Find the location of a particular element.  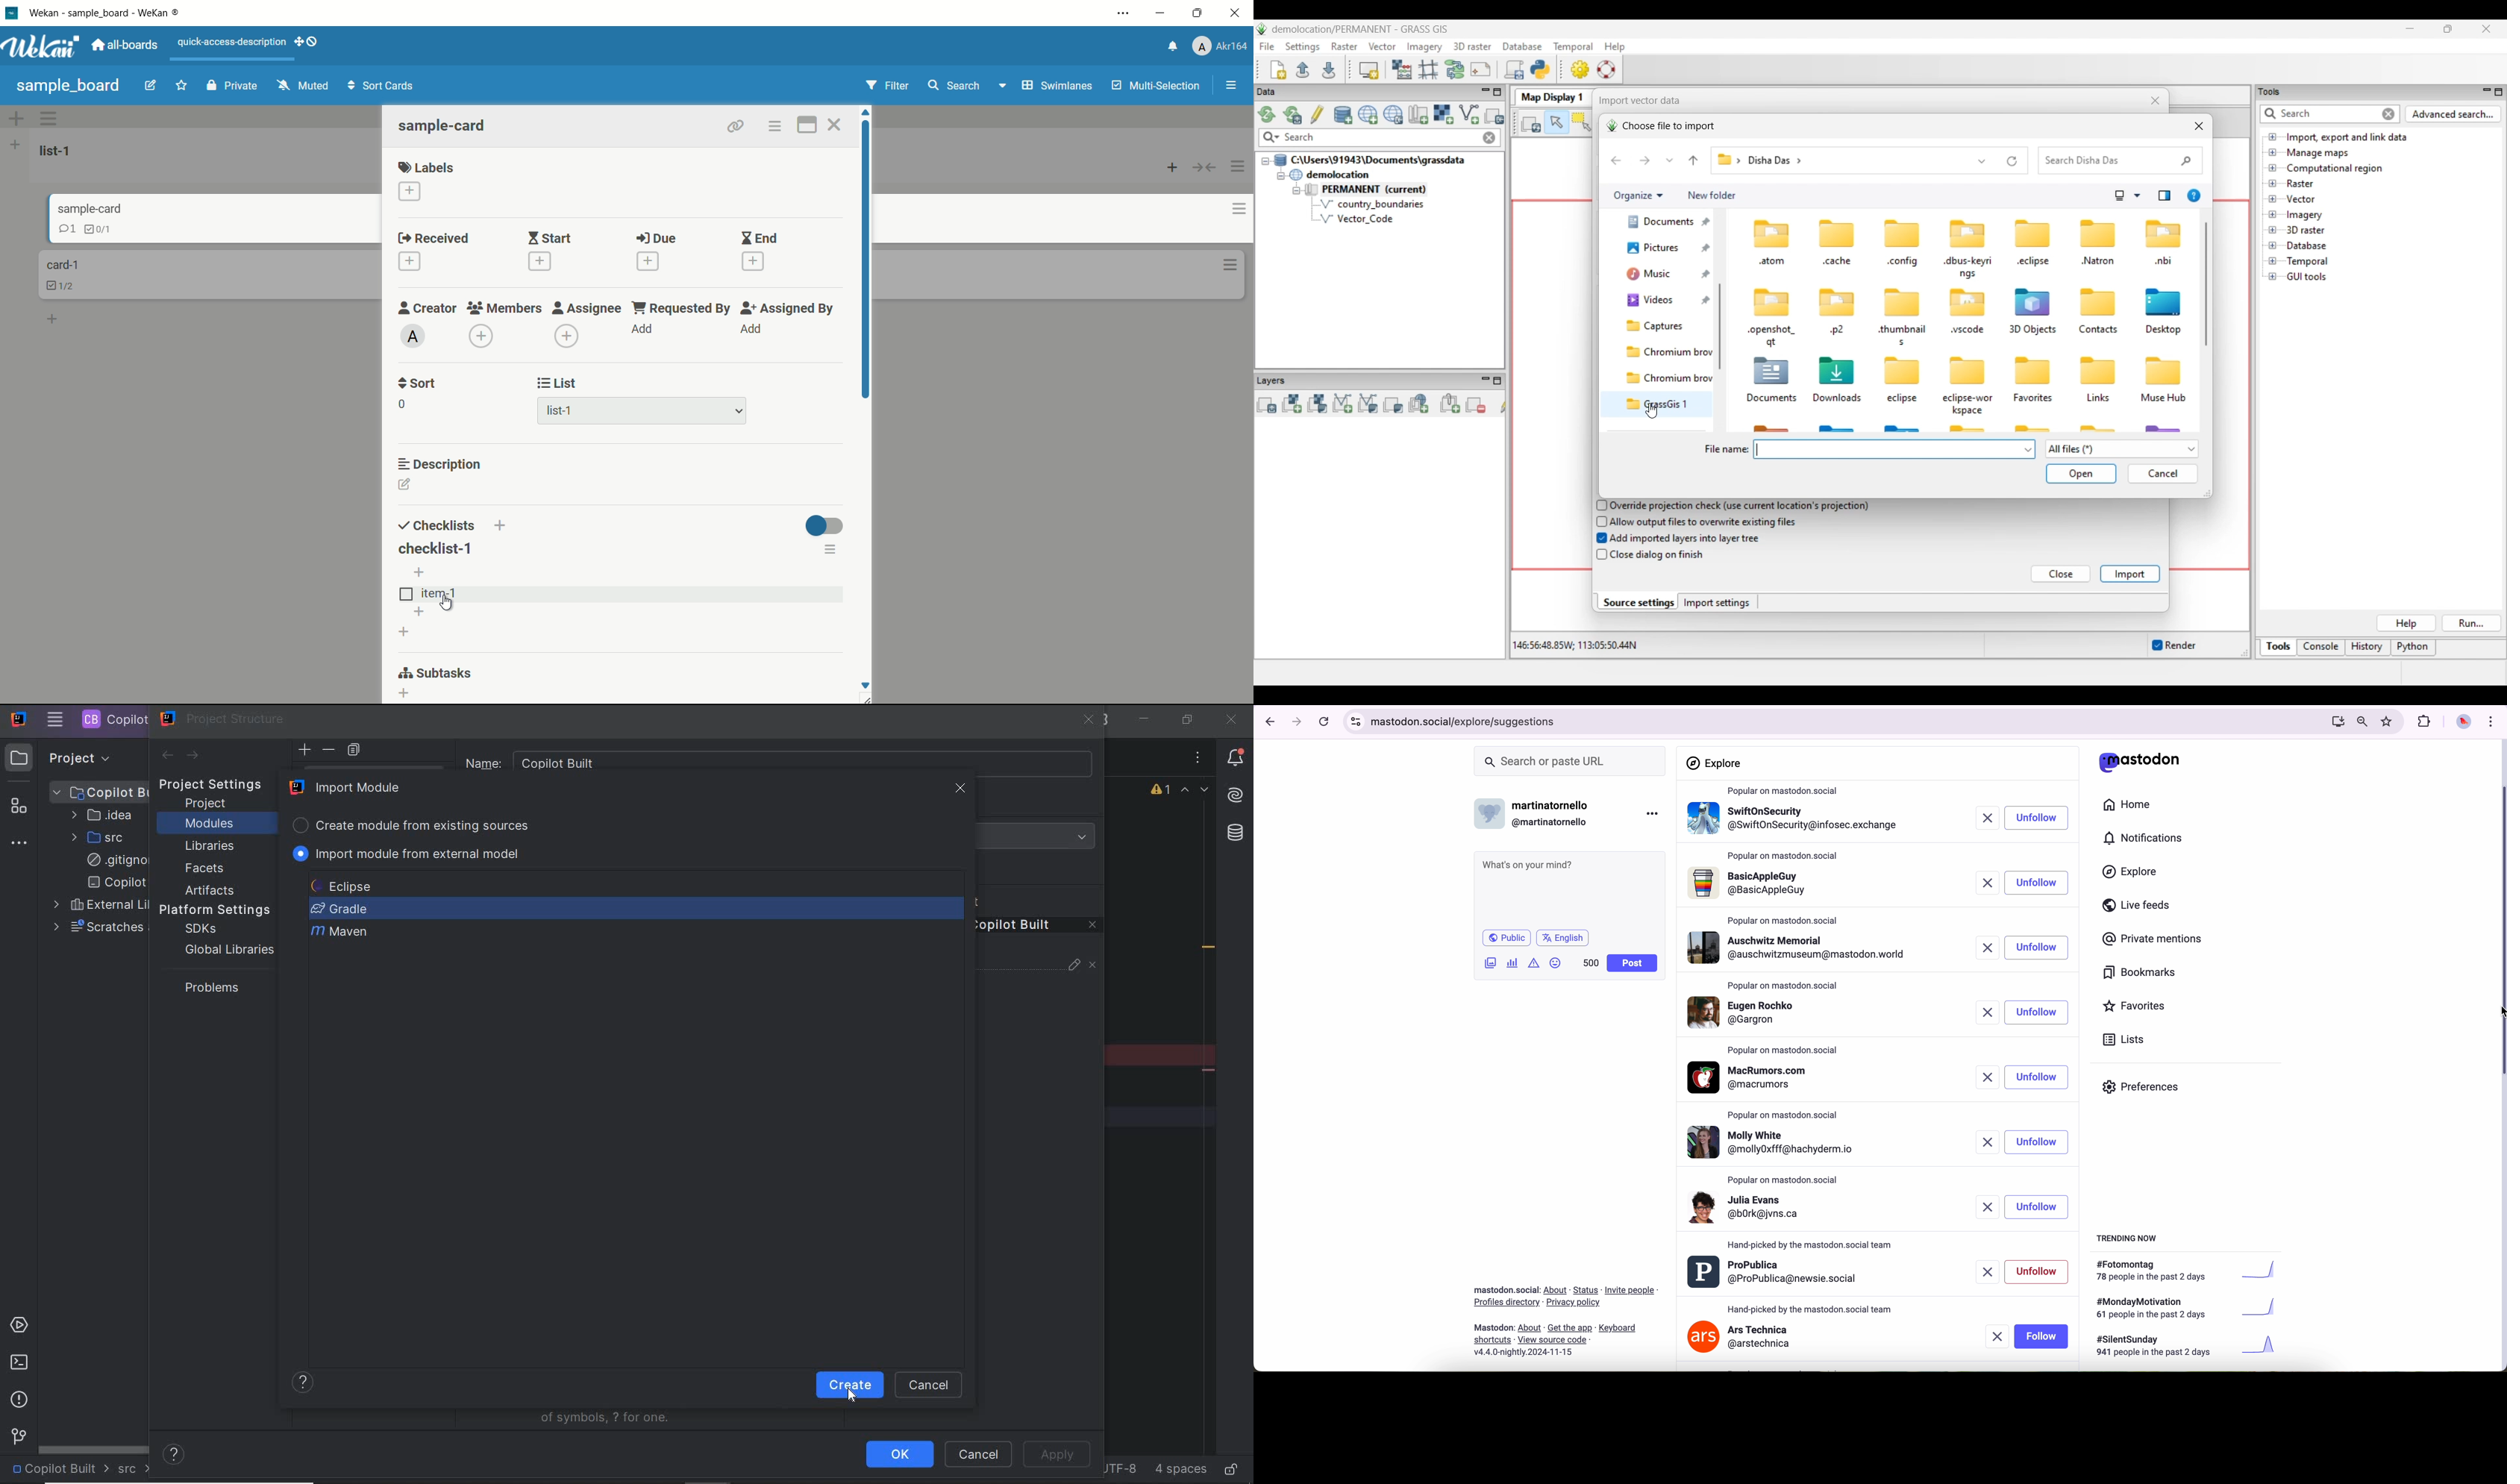

app icon is located at coordinates (13, 12).